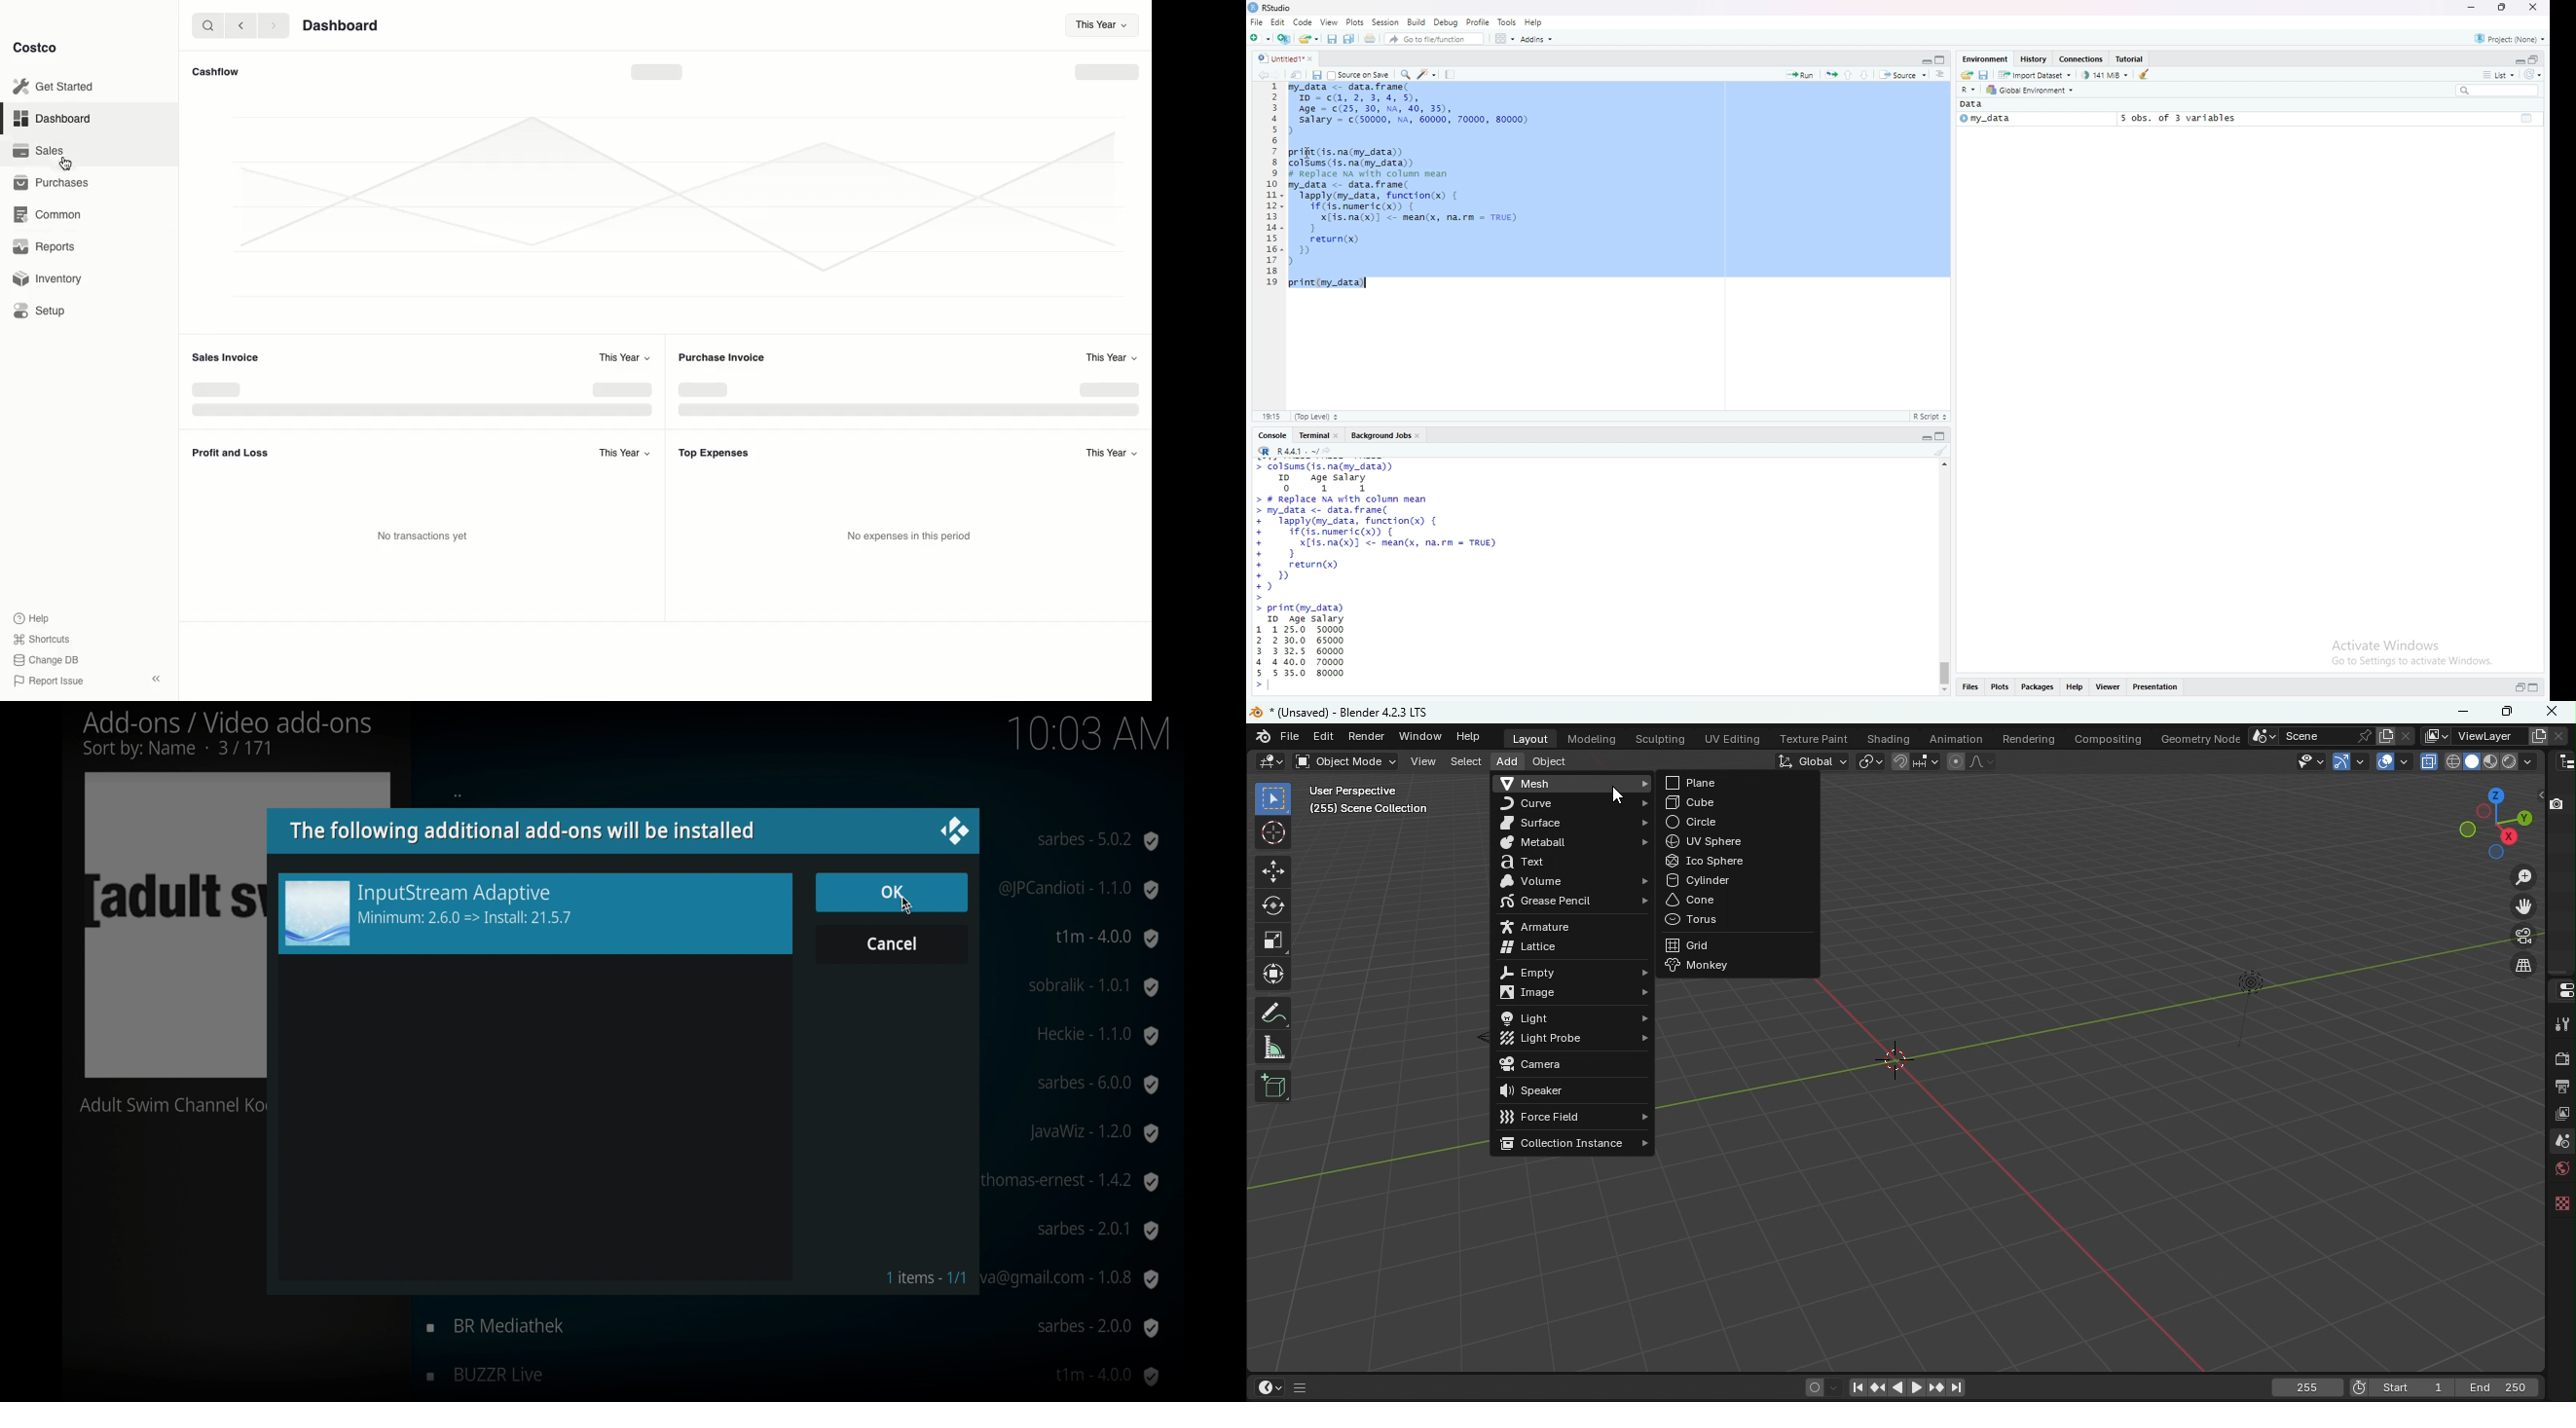 This screenshot has width=2576, height=1428. What do you see at coordinates (1098, 25) in the screenshot?
I see `This Year` at bounding box center [1098, 25].